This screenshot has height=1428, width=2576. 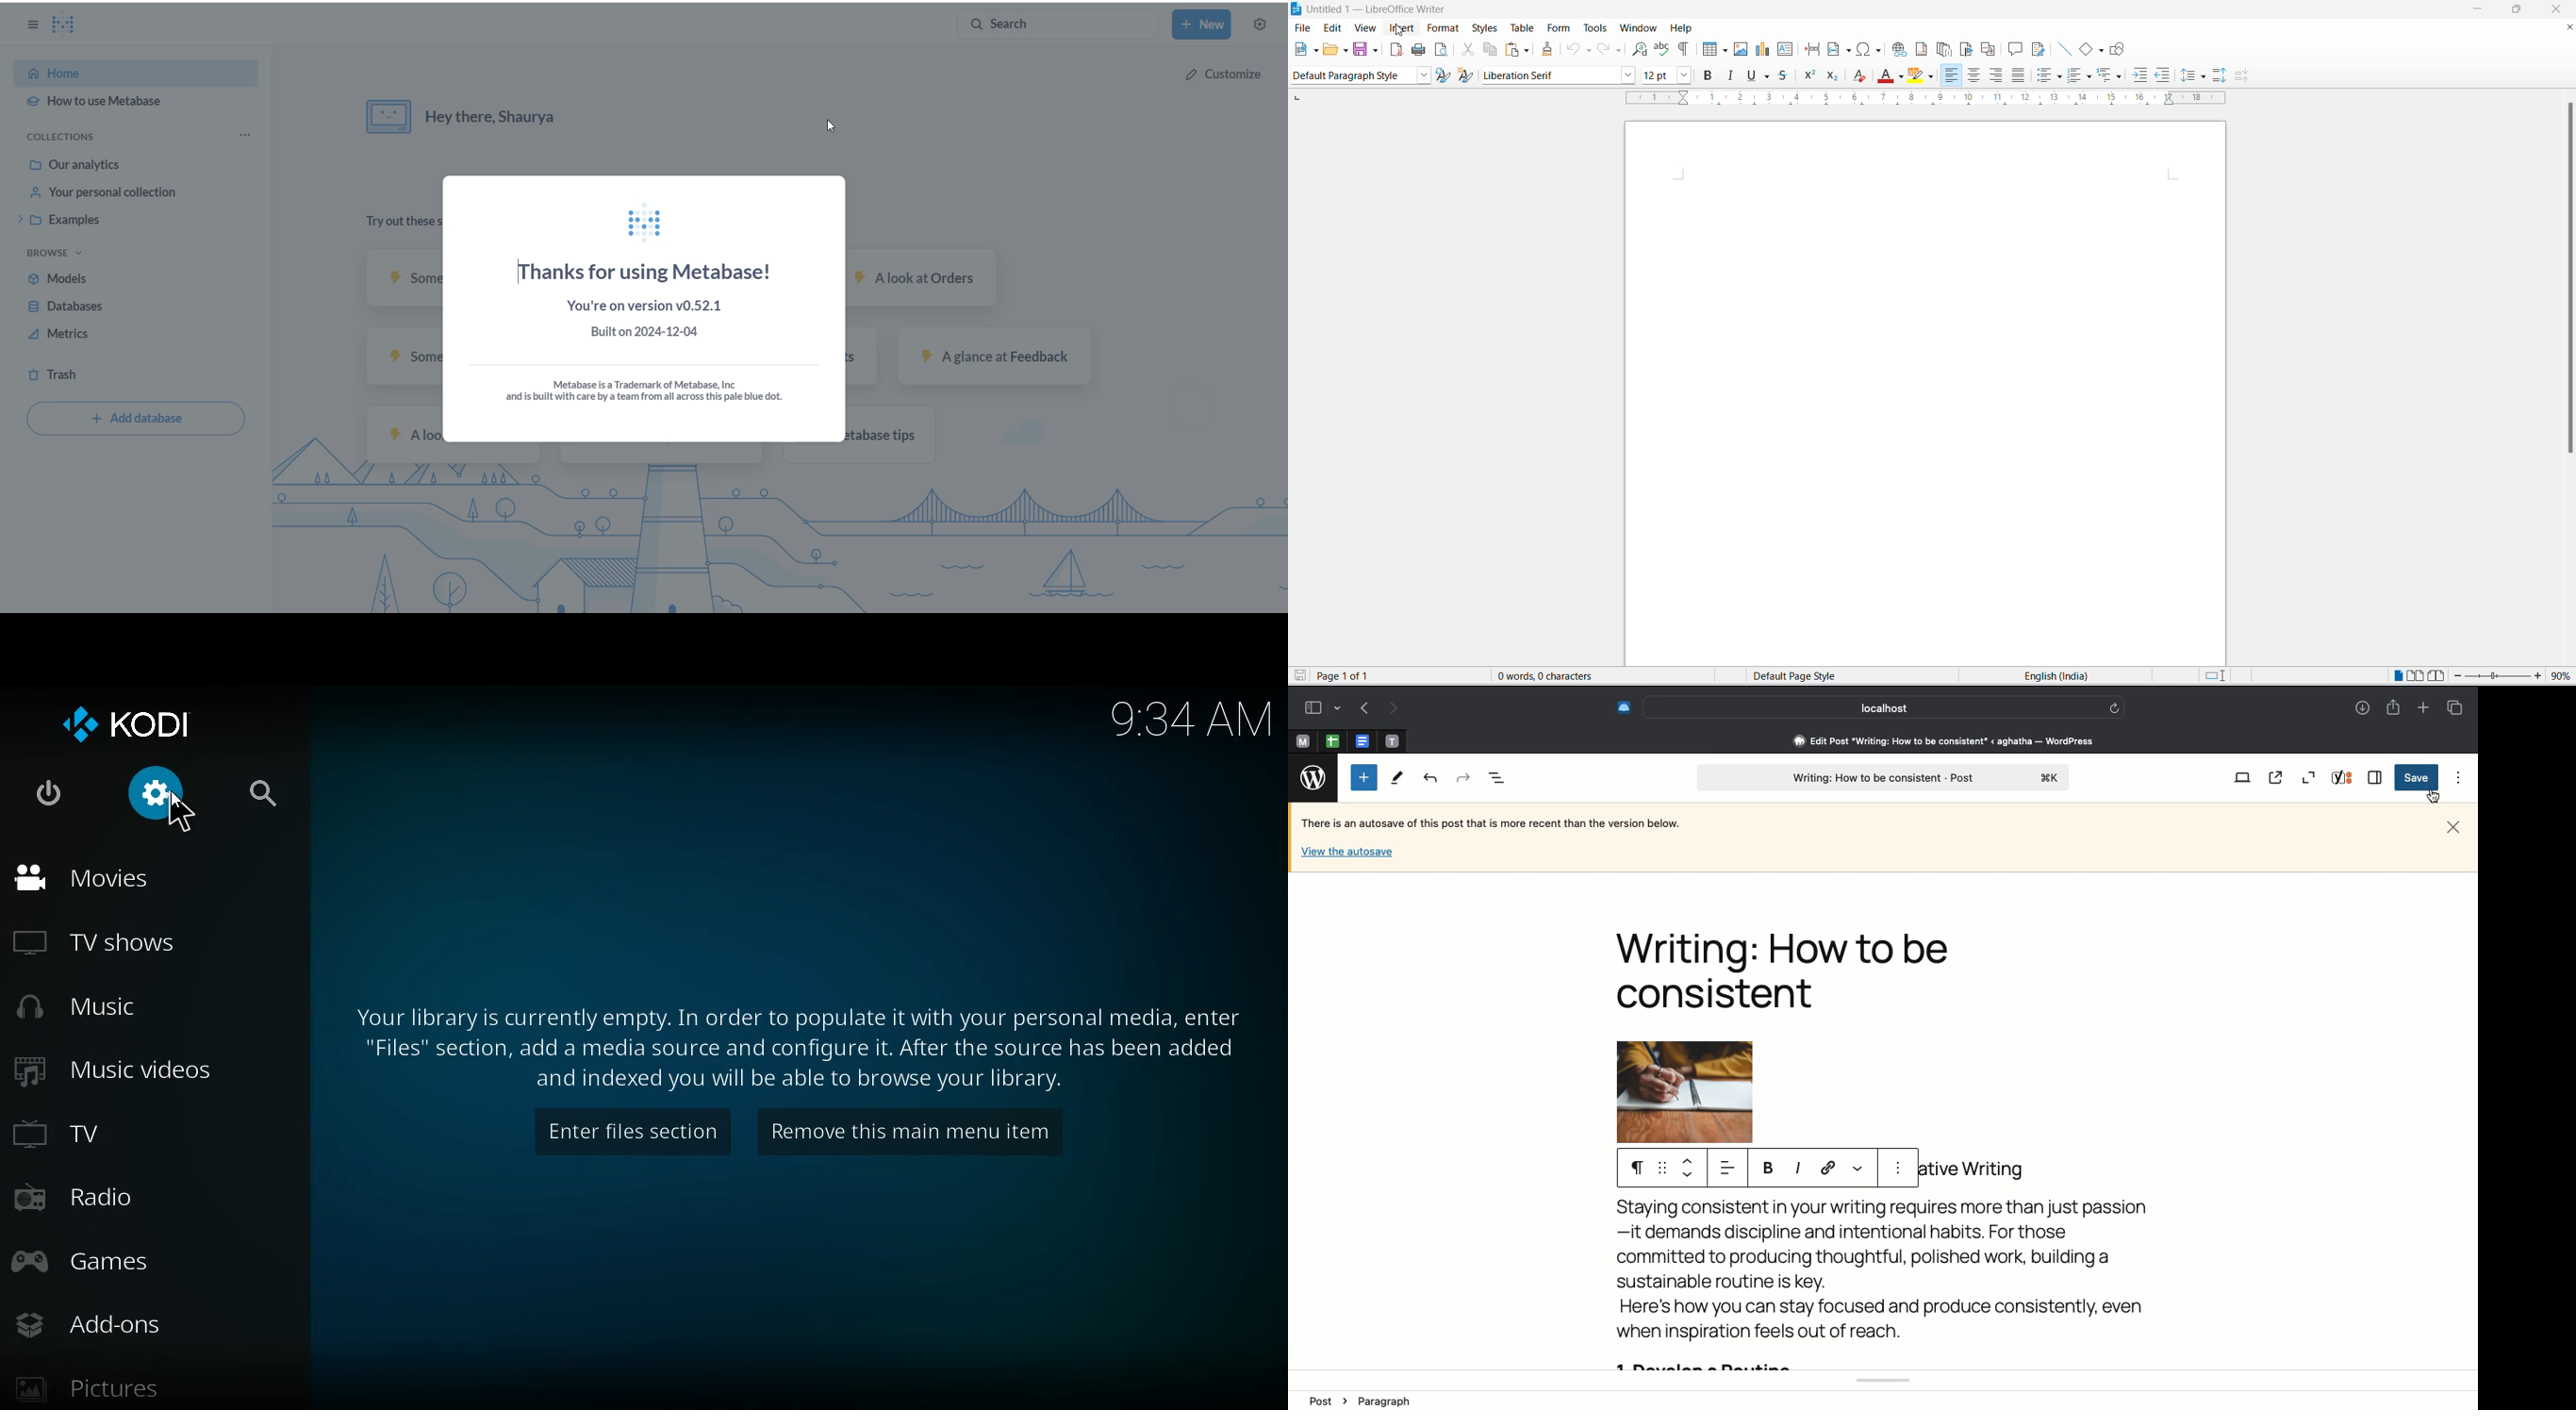 I want to click on styles, so click(x=1483, y=26).